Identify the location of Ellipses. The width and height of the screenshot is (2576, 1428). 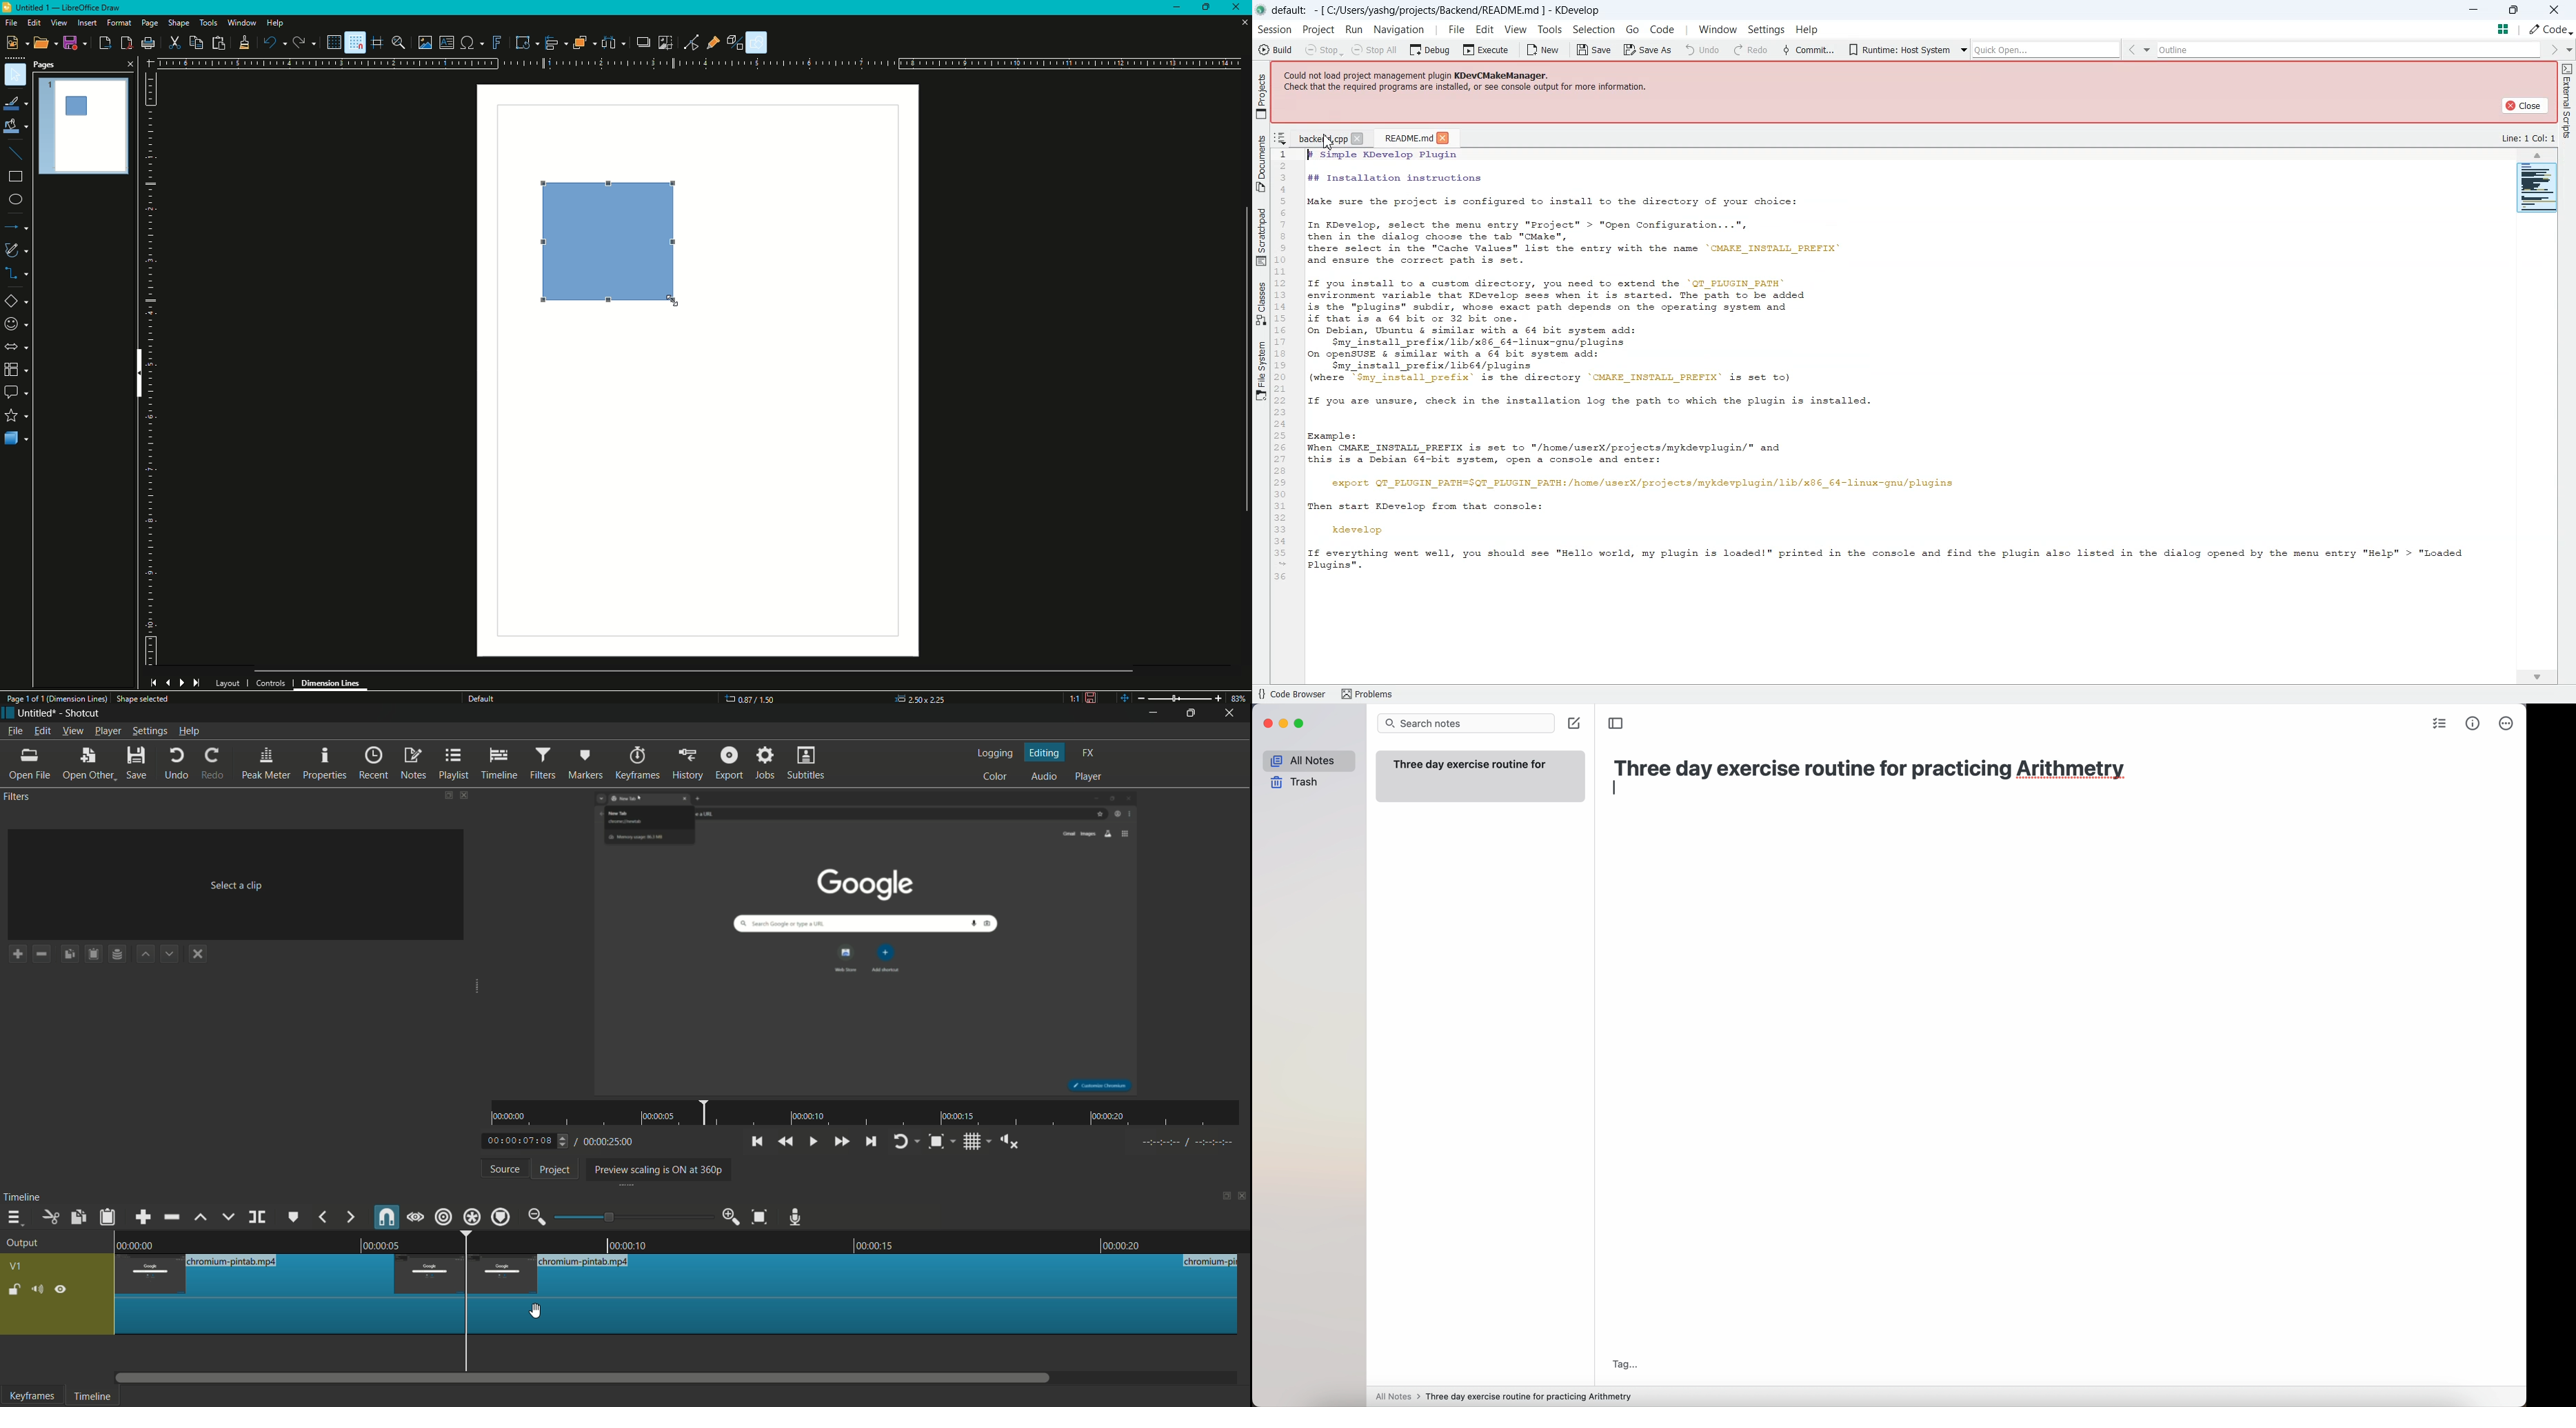
(15, 200).